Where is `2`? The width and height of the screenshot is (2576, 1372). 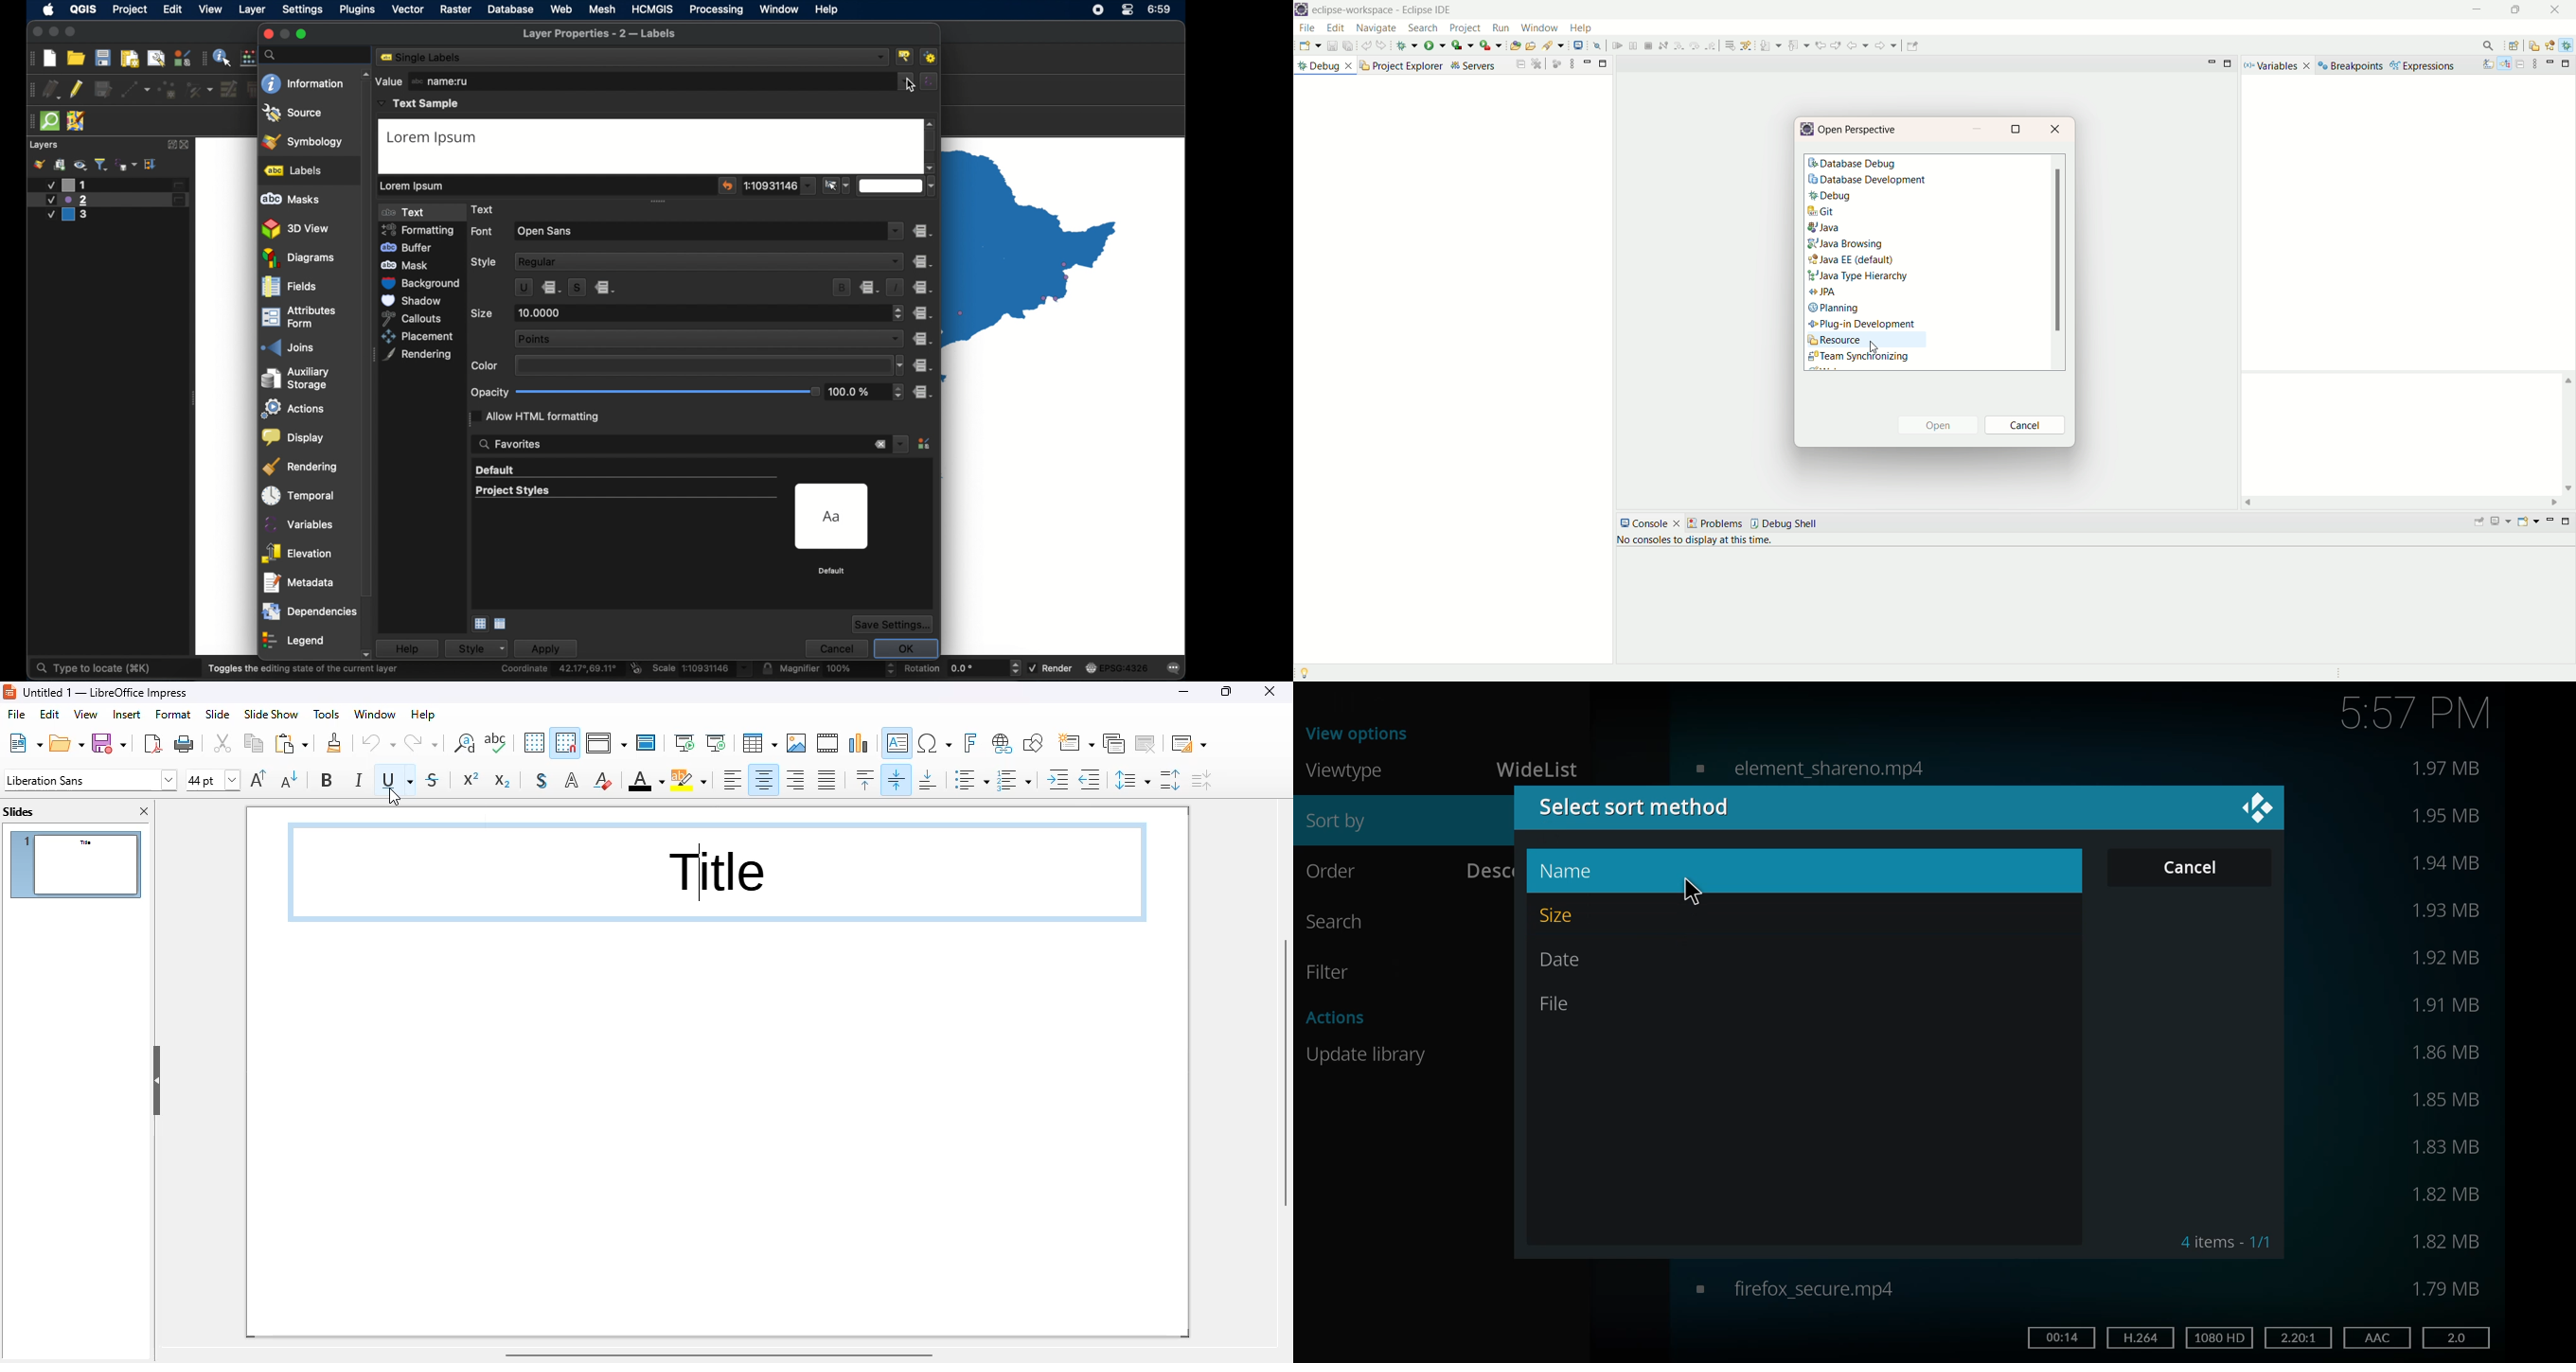 2 is located at coordinates (2454, 1337).